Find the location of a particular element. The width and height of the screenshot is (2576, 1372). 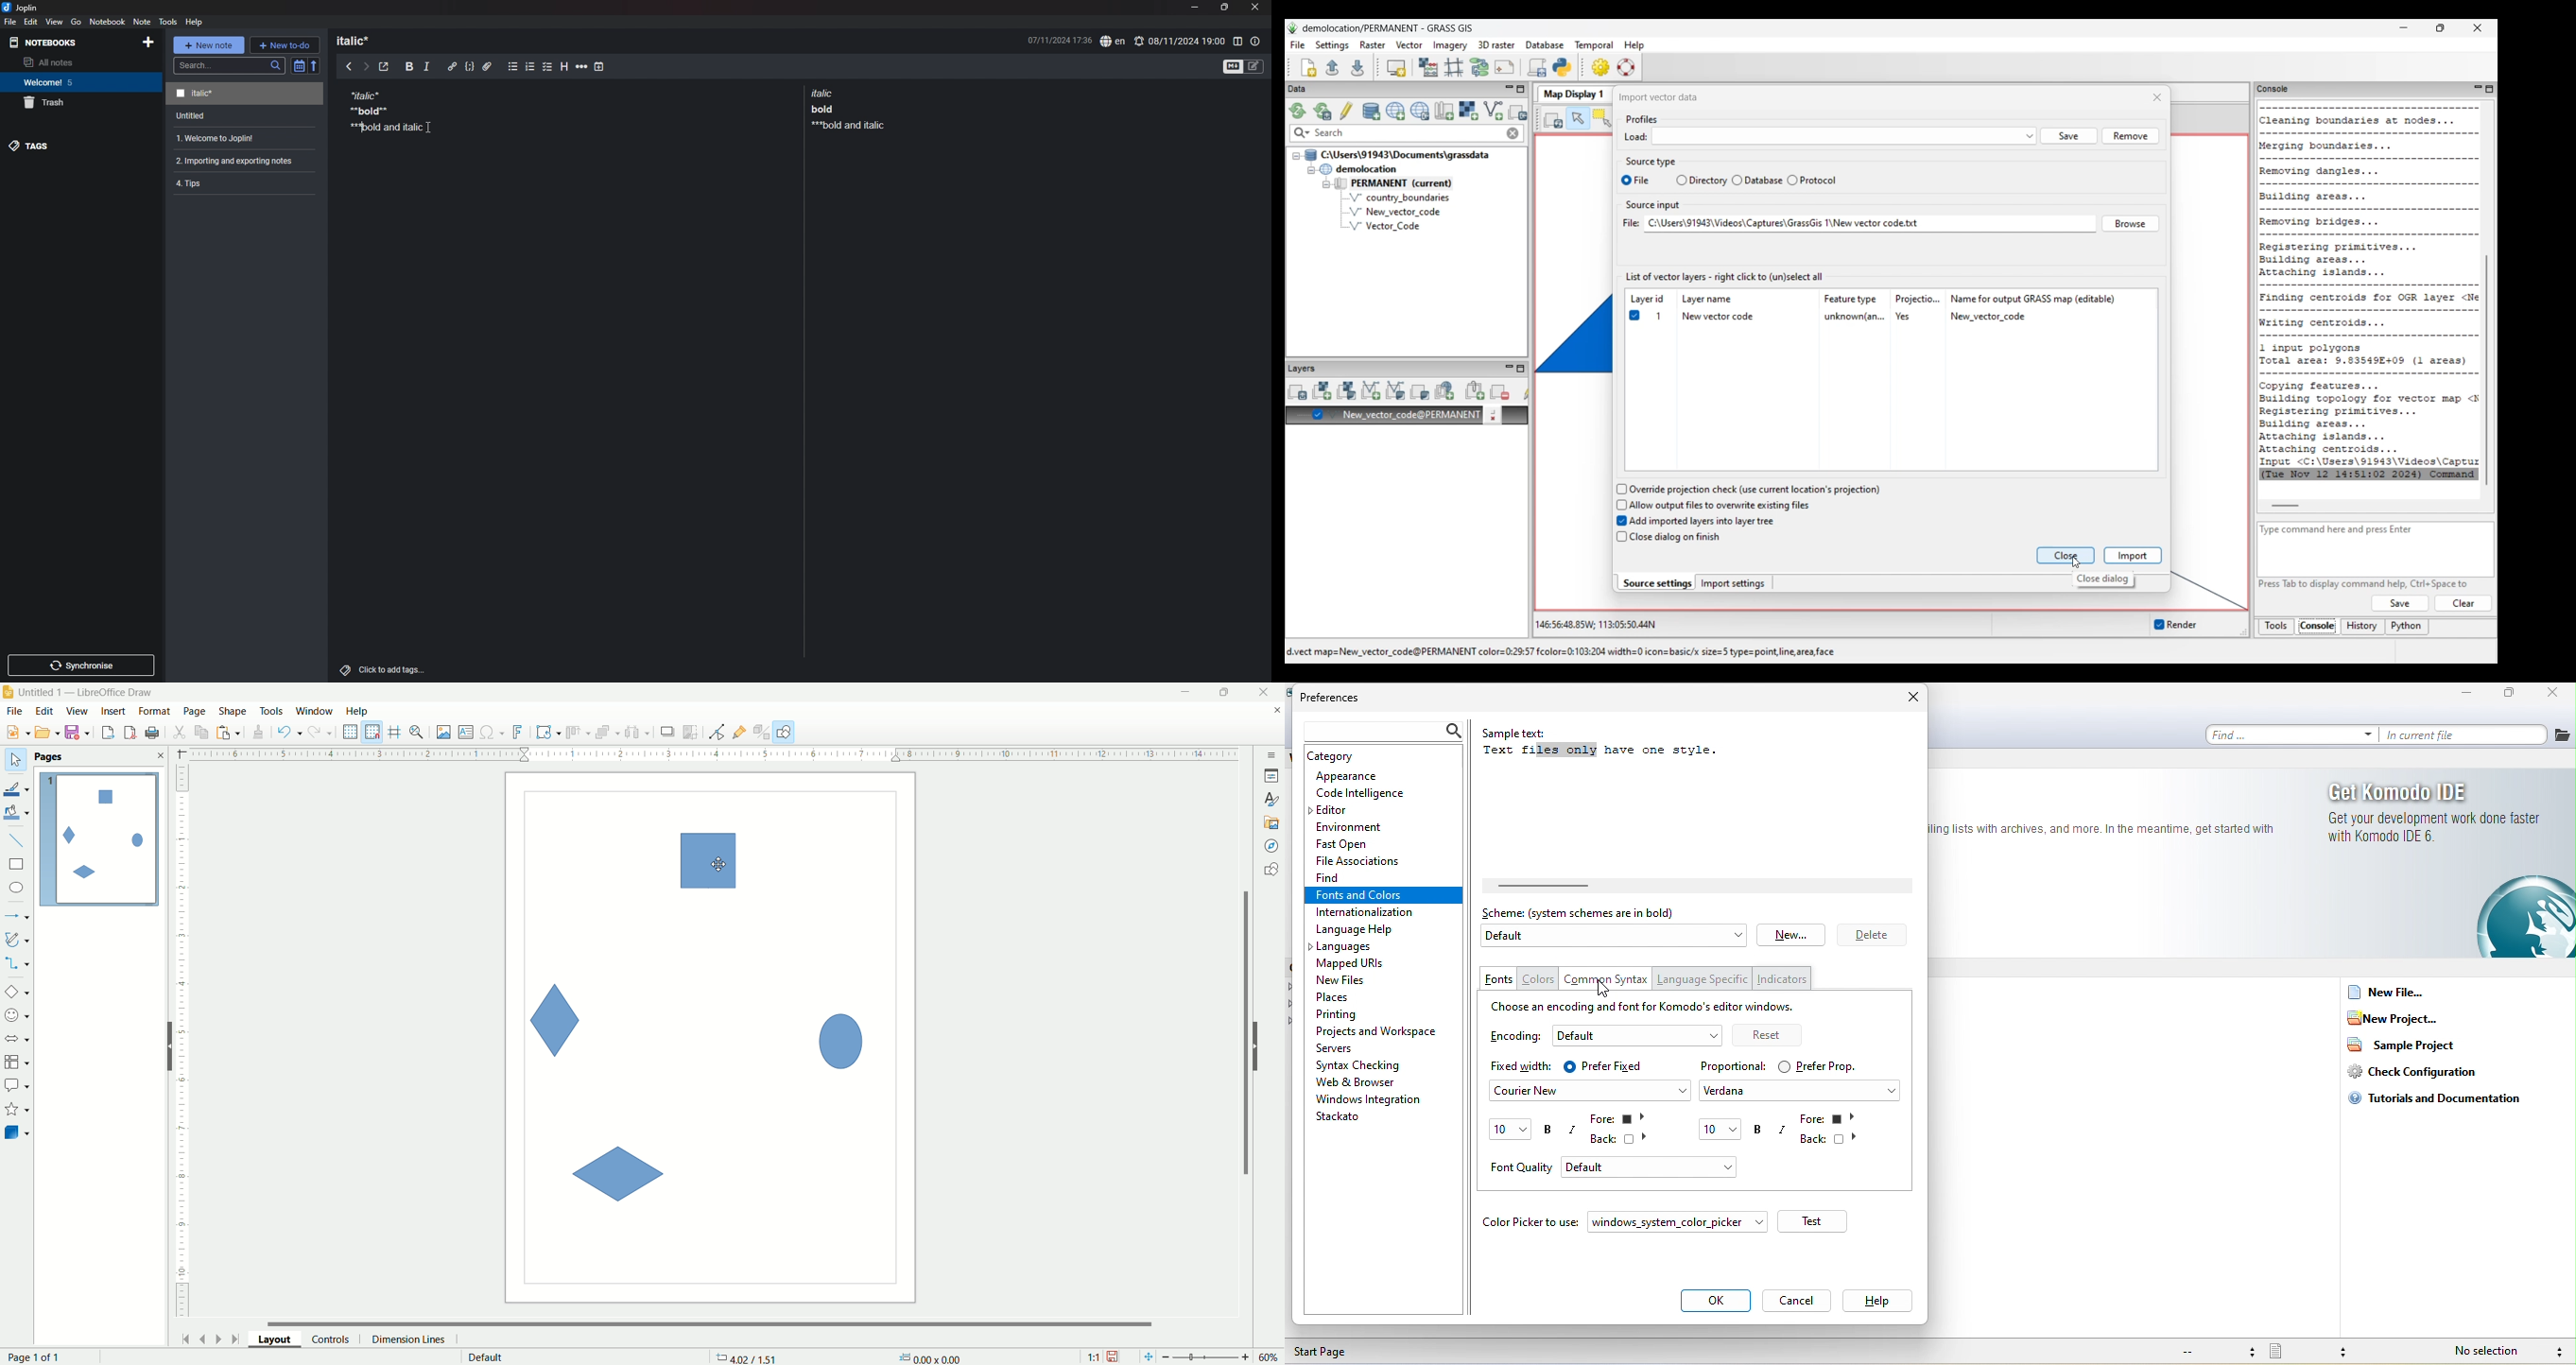

all notes is located at coordinates (78, 62).